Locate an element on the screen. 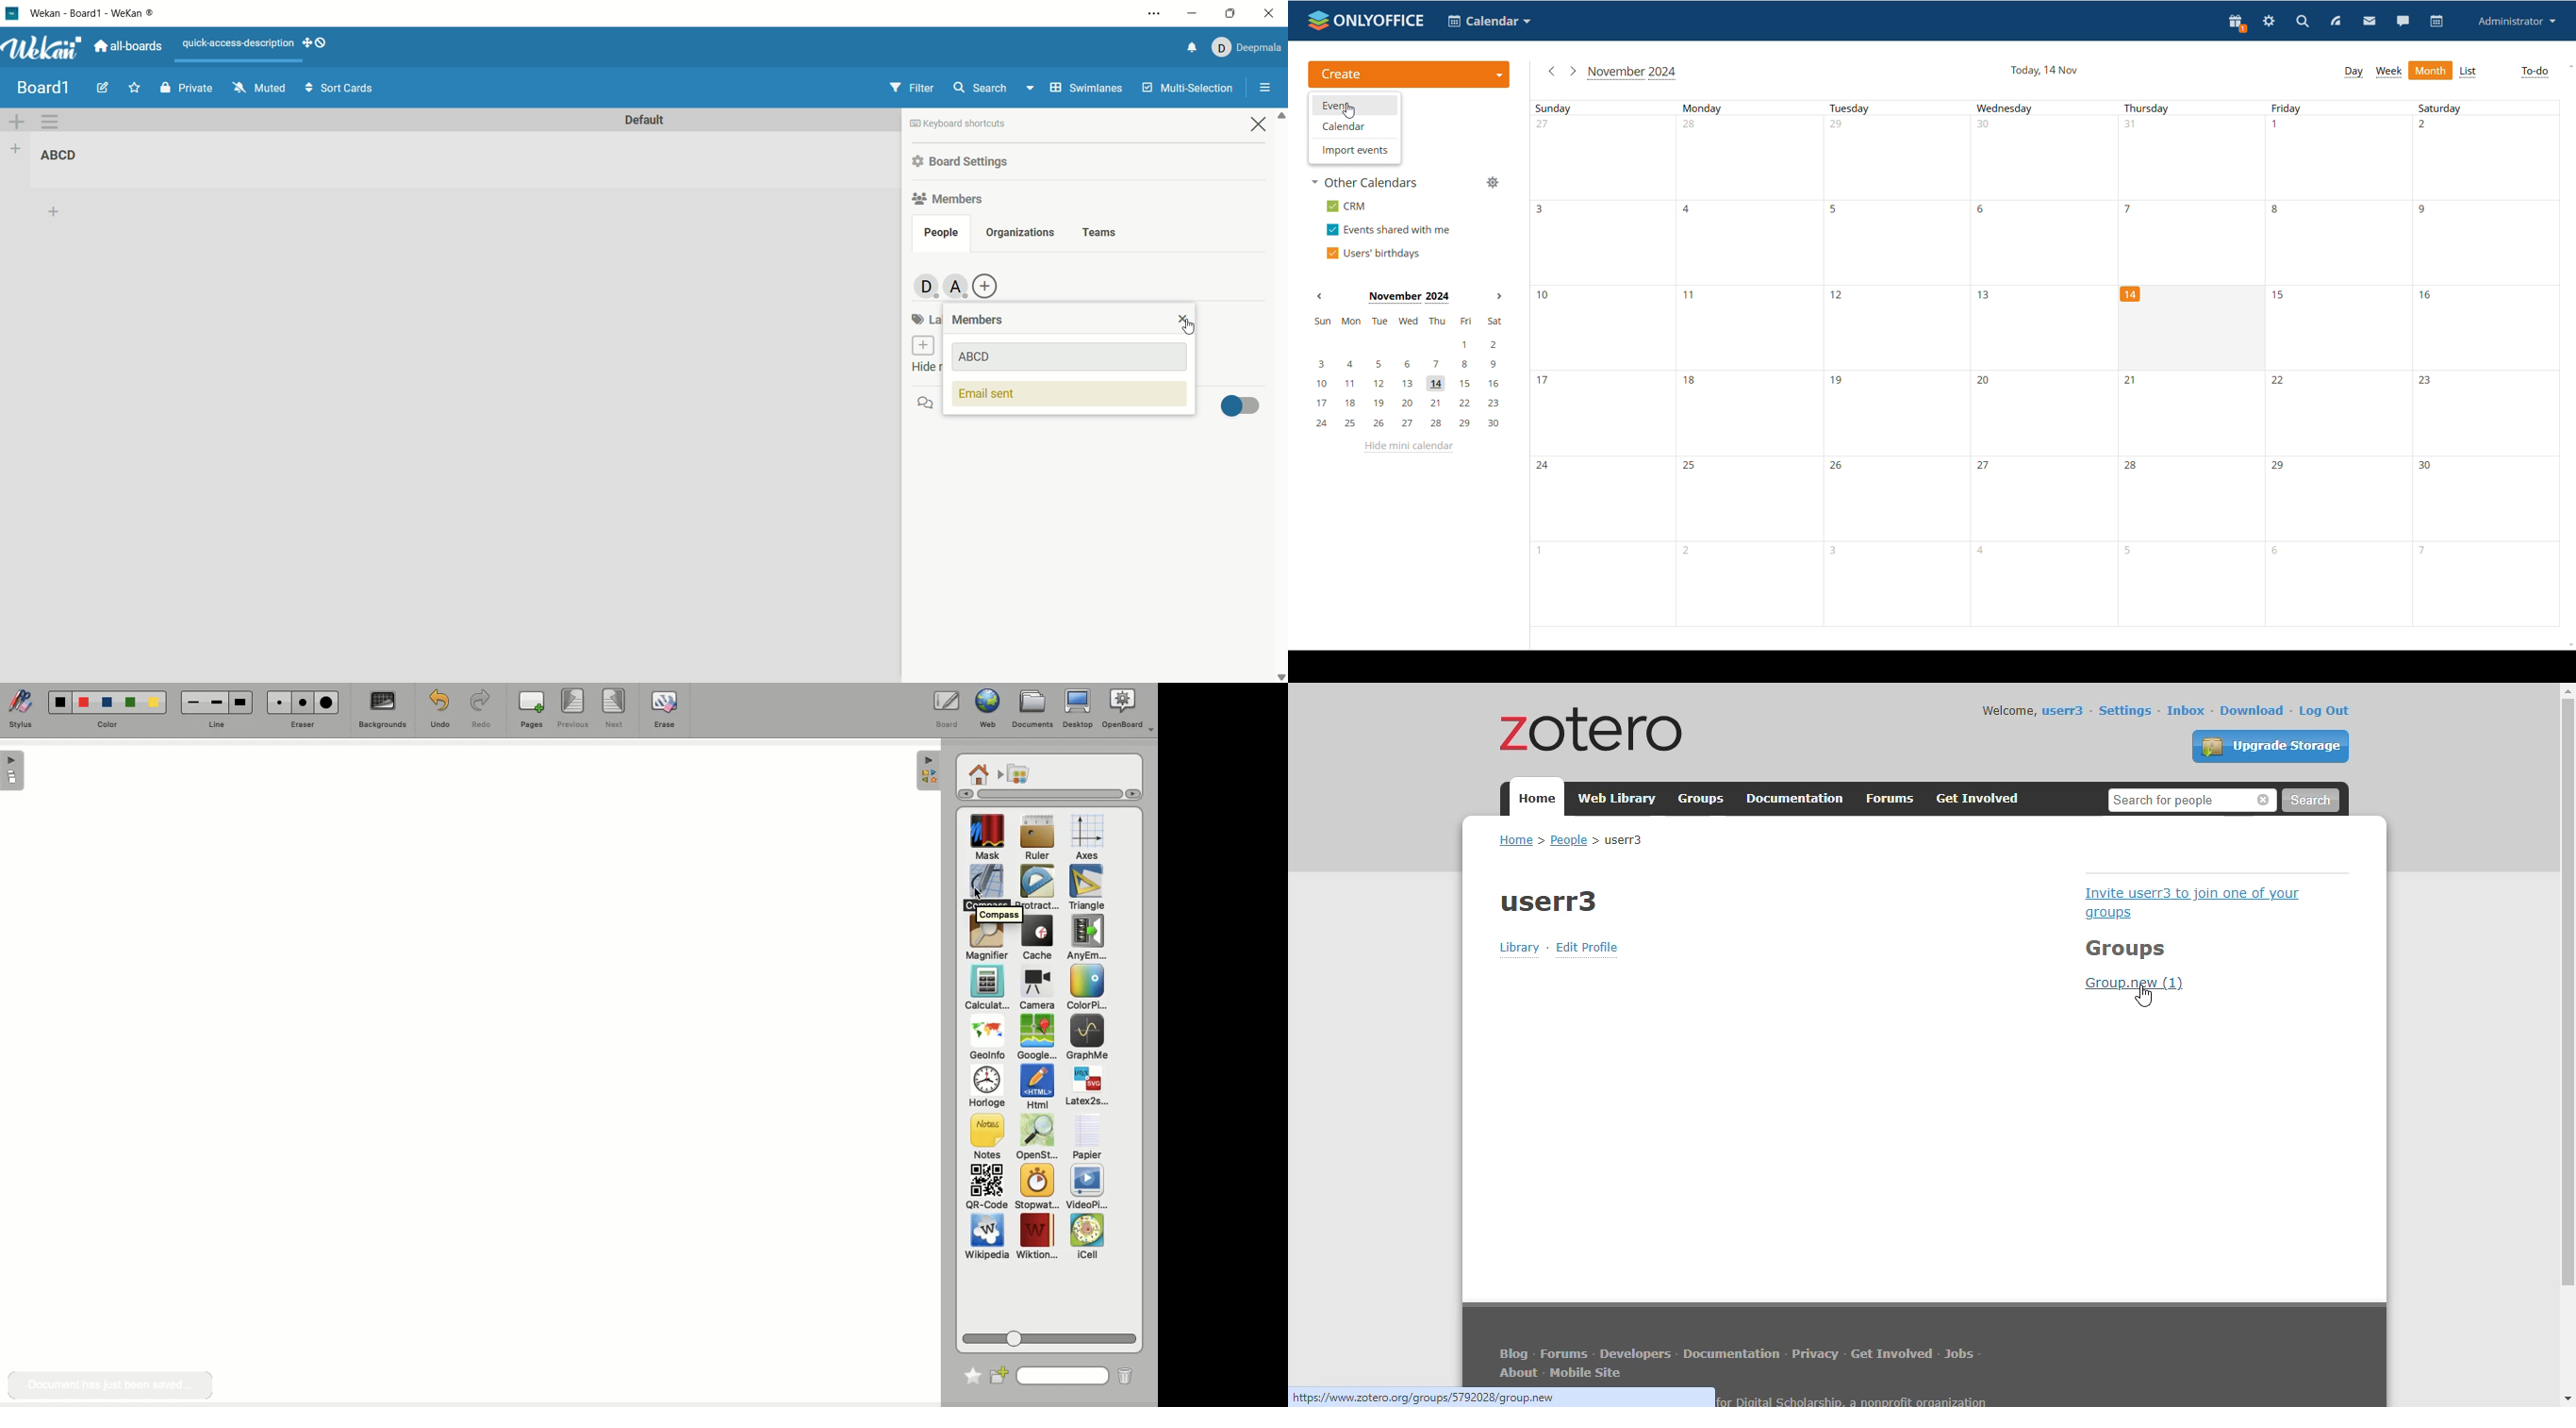  logo is located at coordinates (11, 13).